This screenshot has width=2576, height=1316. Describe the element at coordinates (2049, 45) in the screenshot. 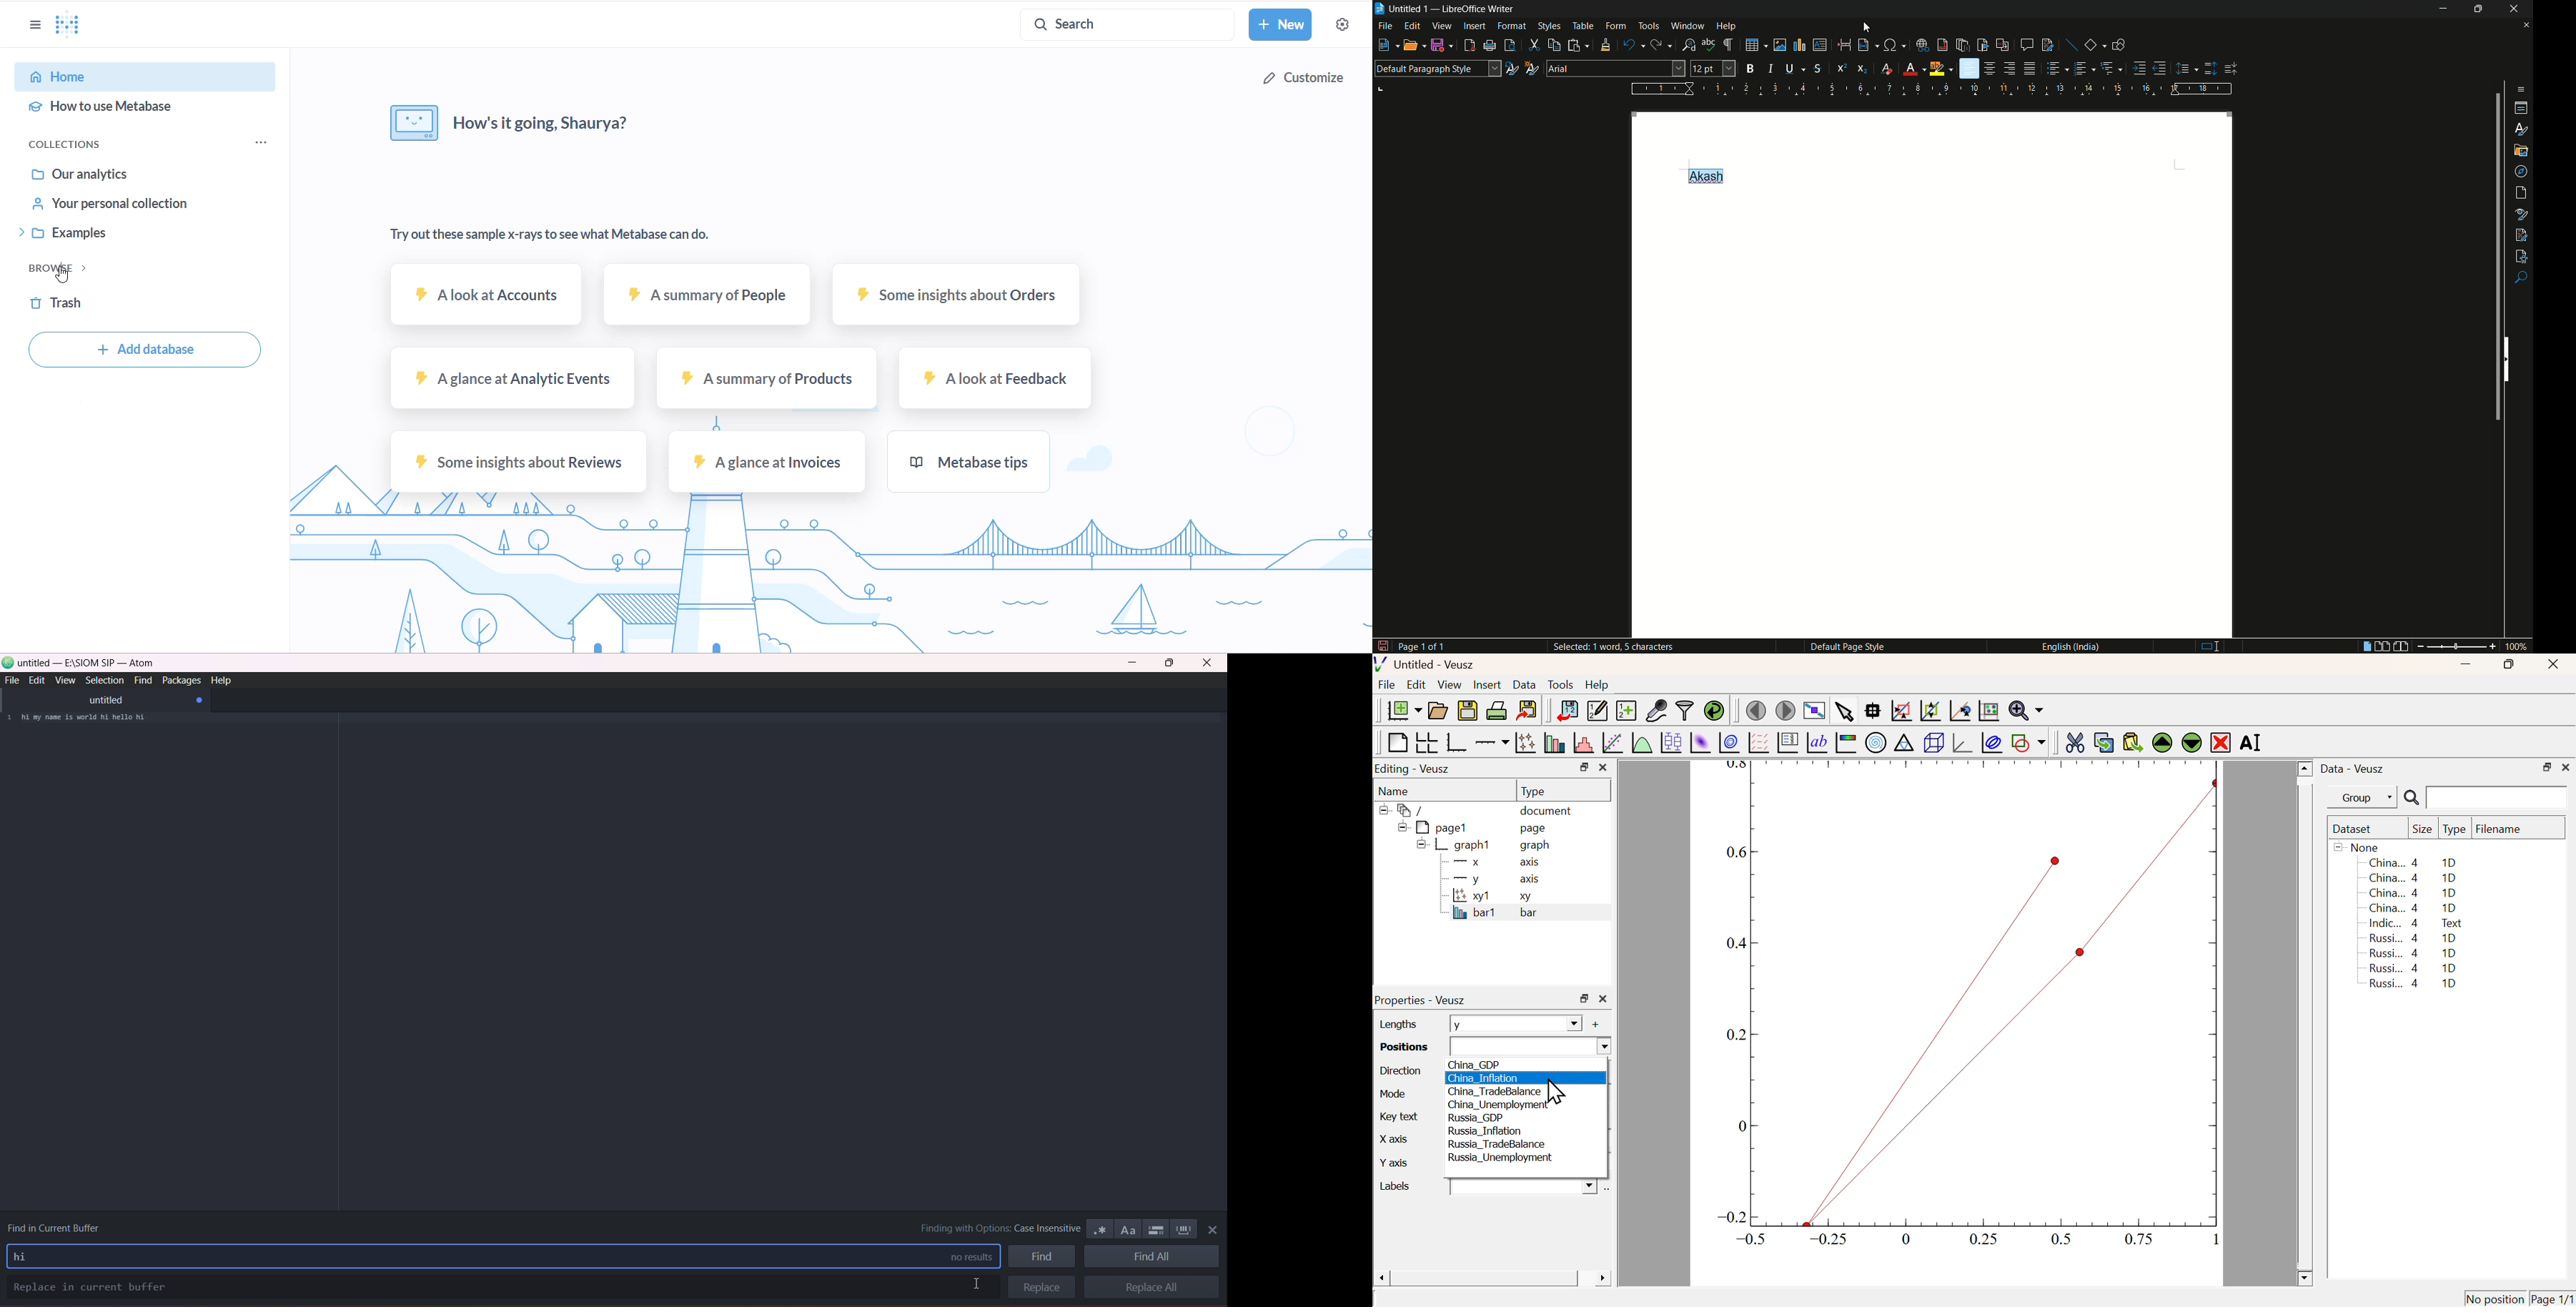

I see `show track changes functions` at that location.